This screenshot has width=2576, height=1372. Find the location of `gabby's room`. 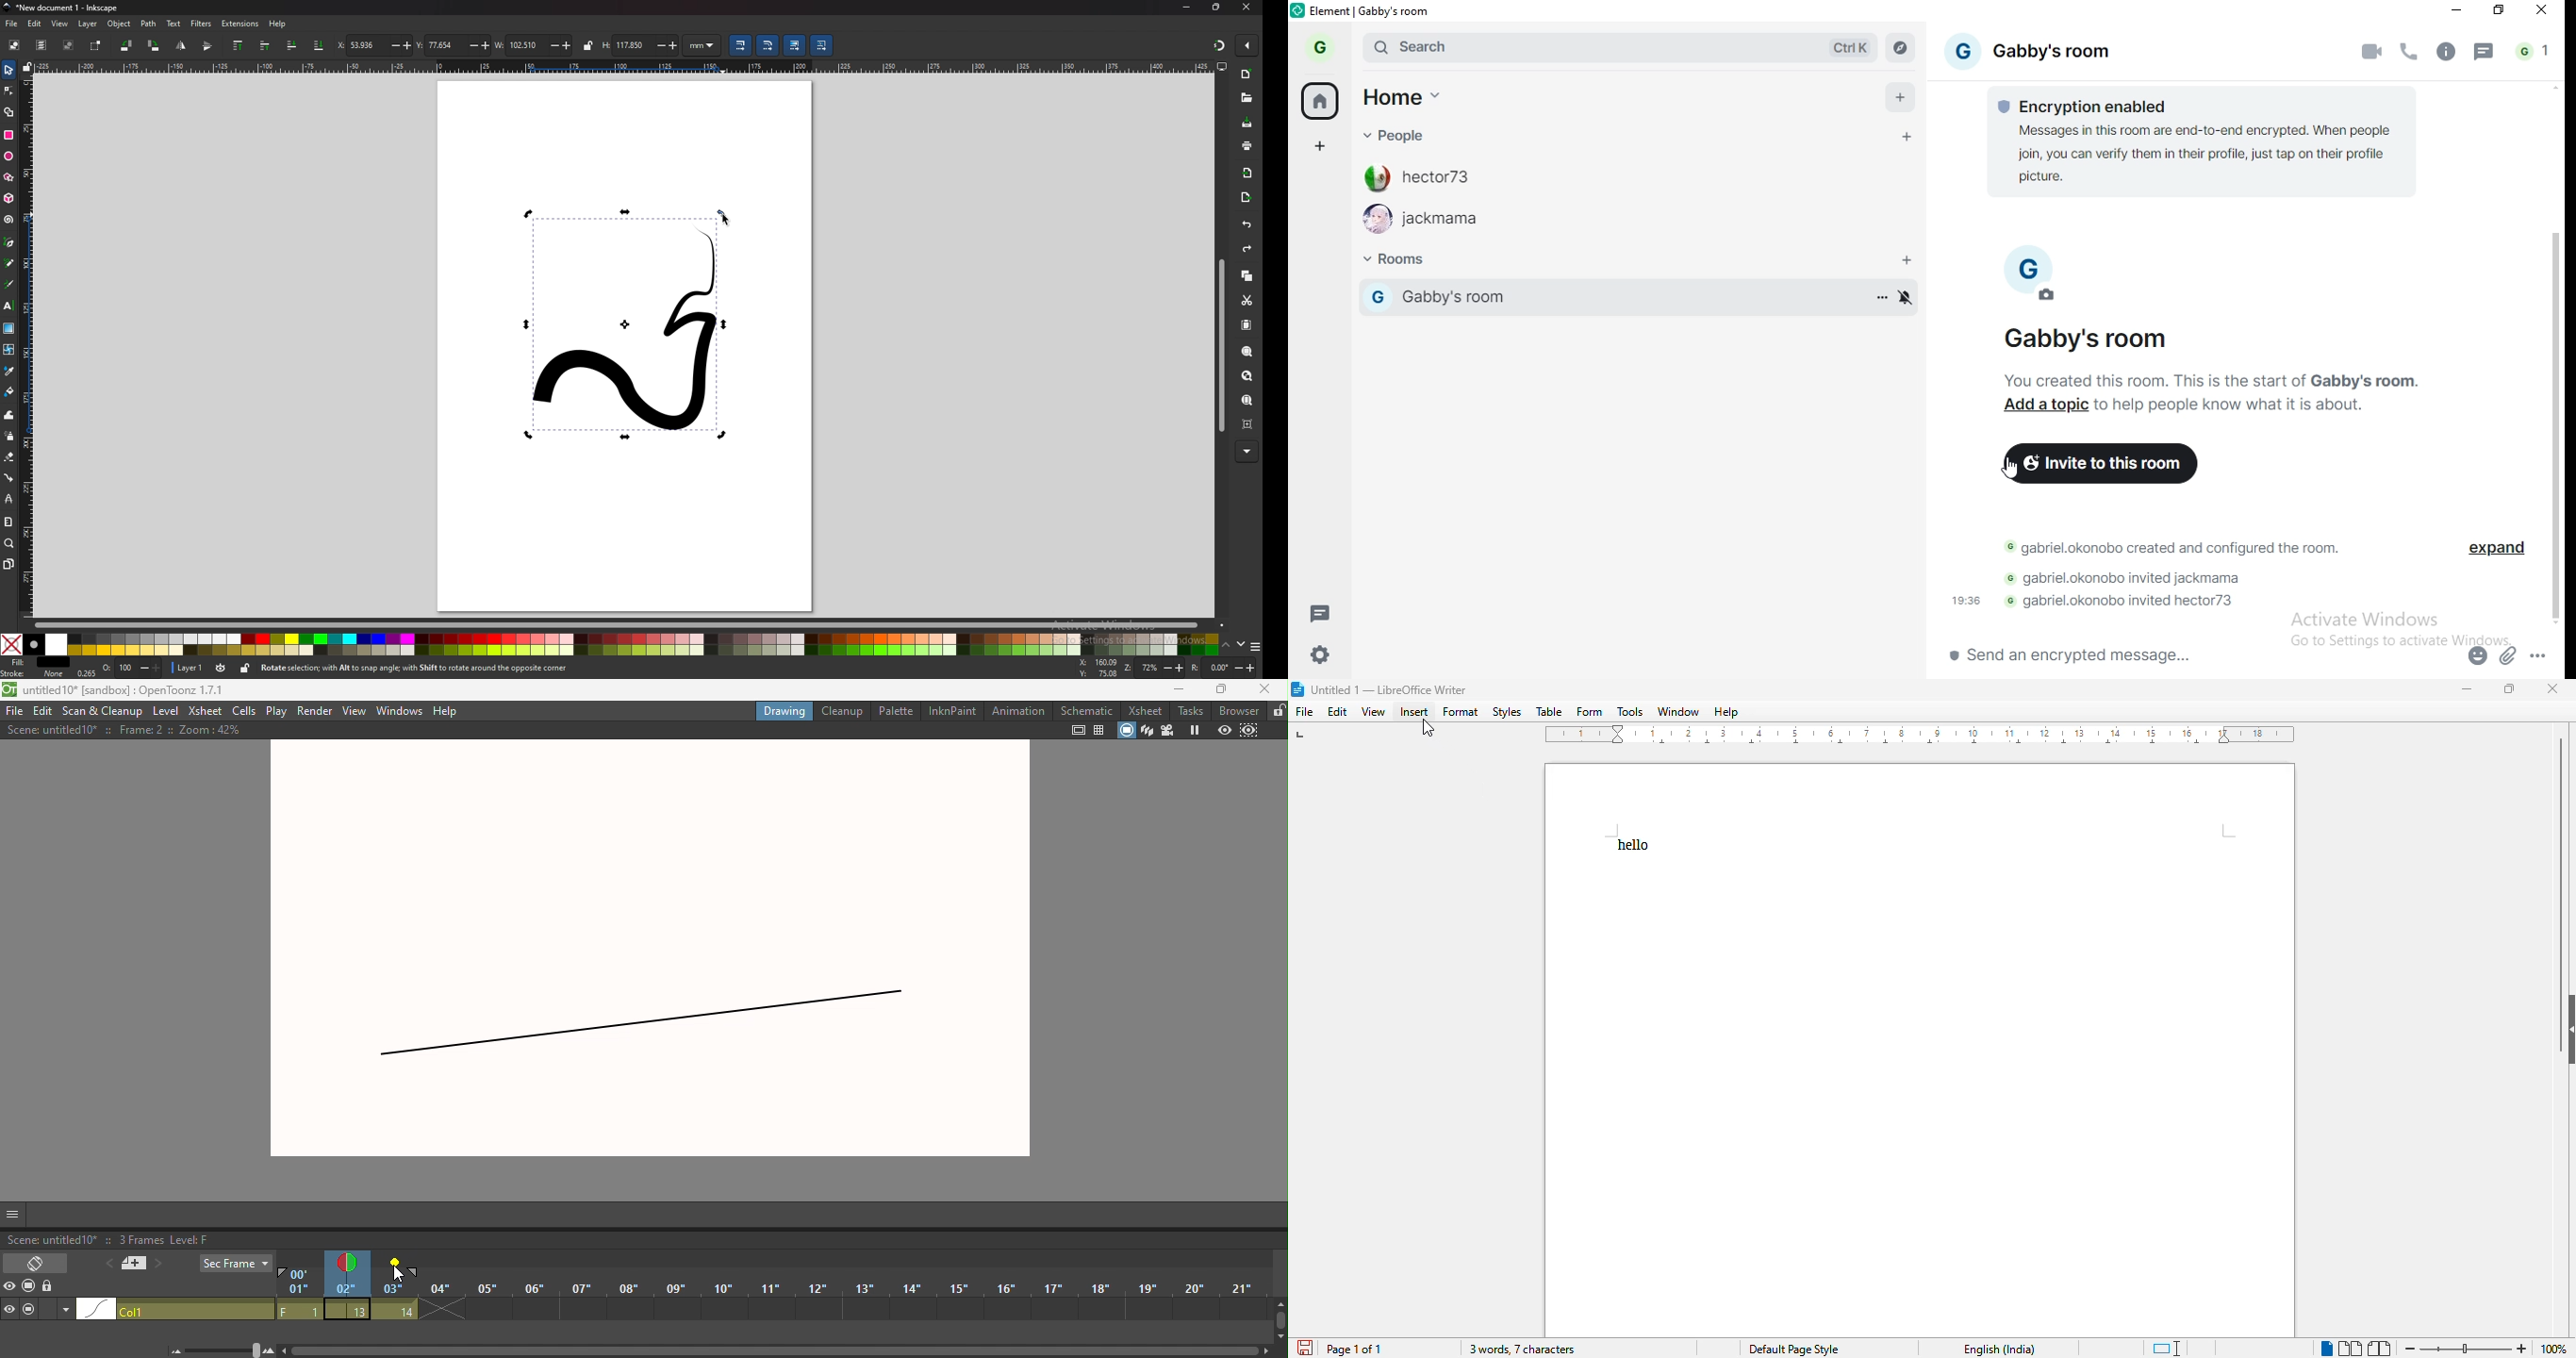

gabby's room is located at coordinates (1616, 301).